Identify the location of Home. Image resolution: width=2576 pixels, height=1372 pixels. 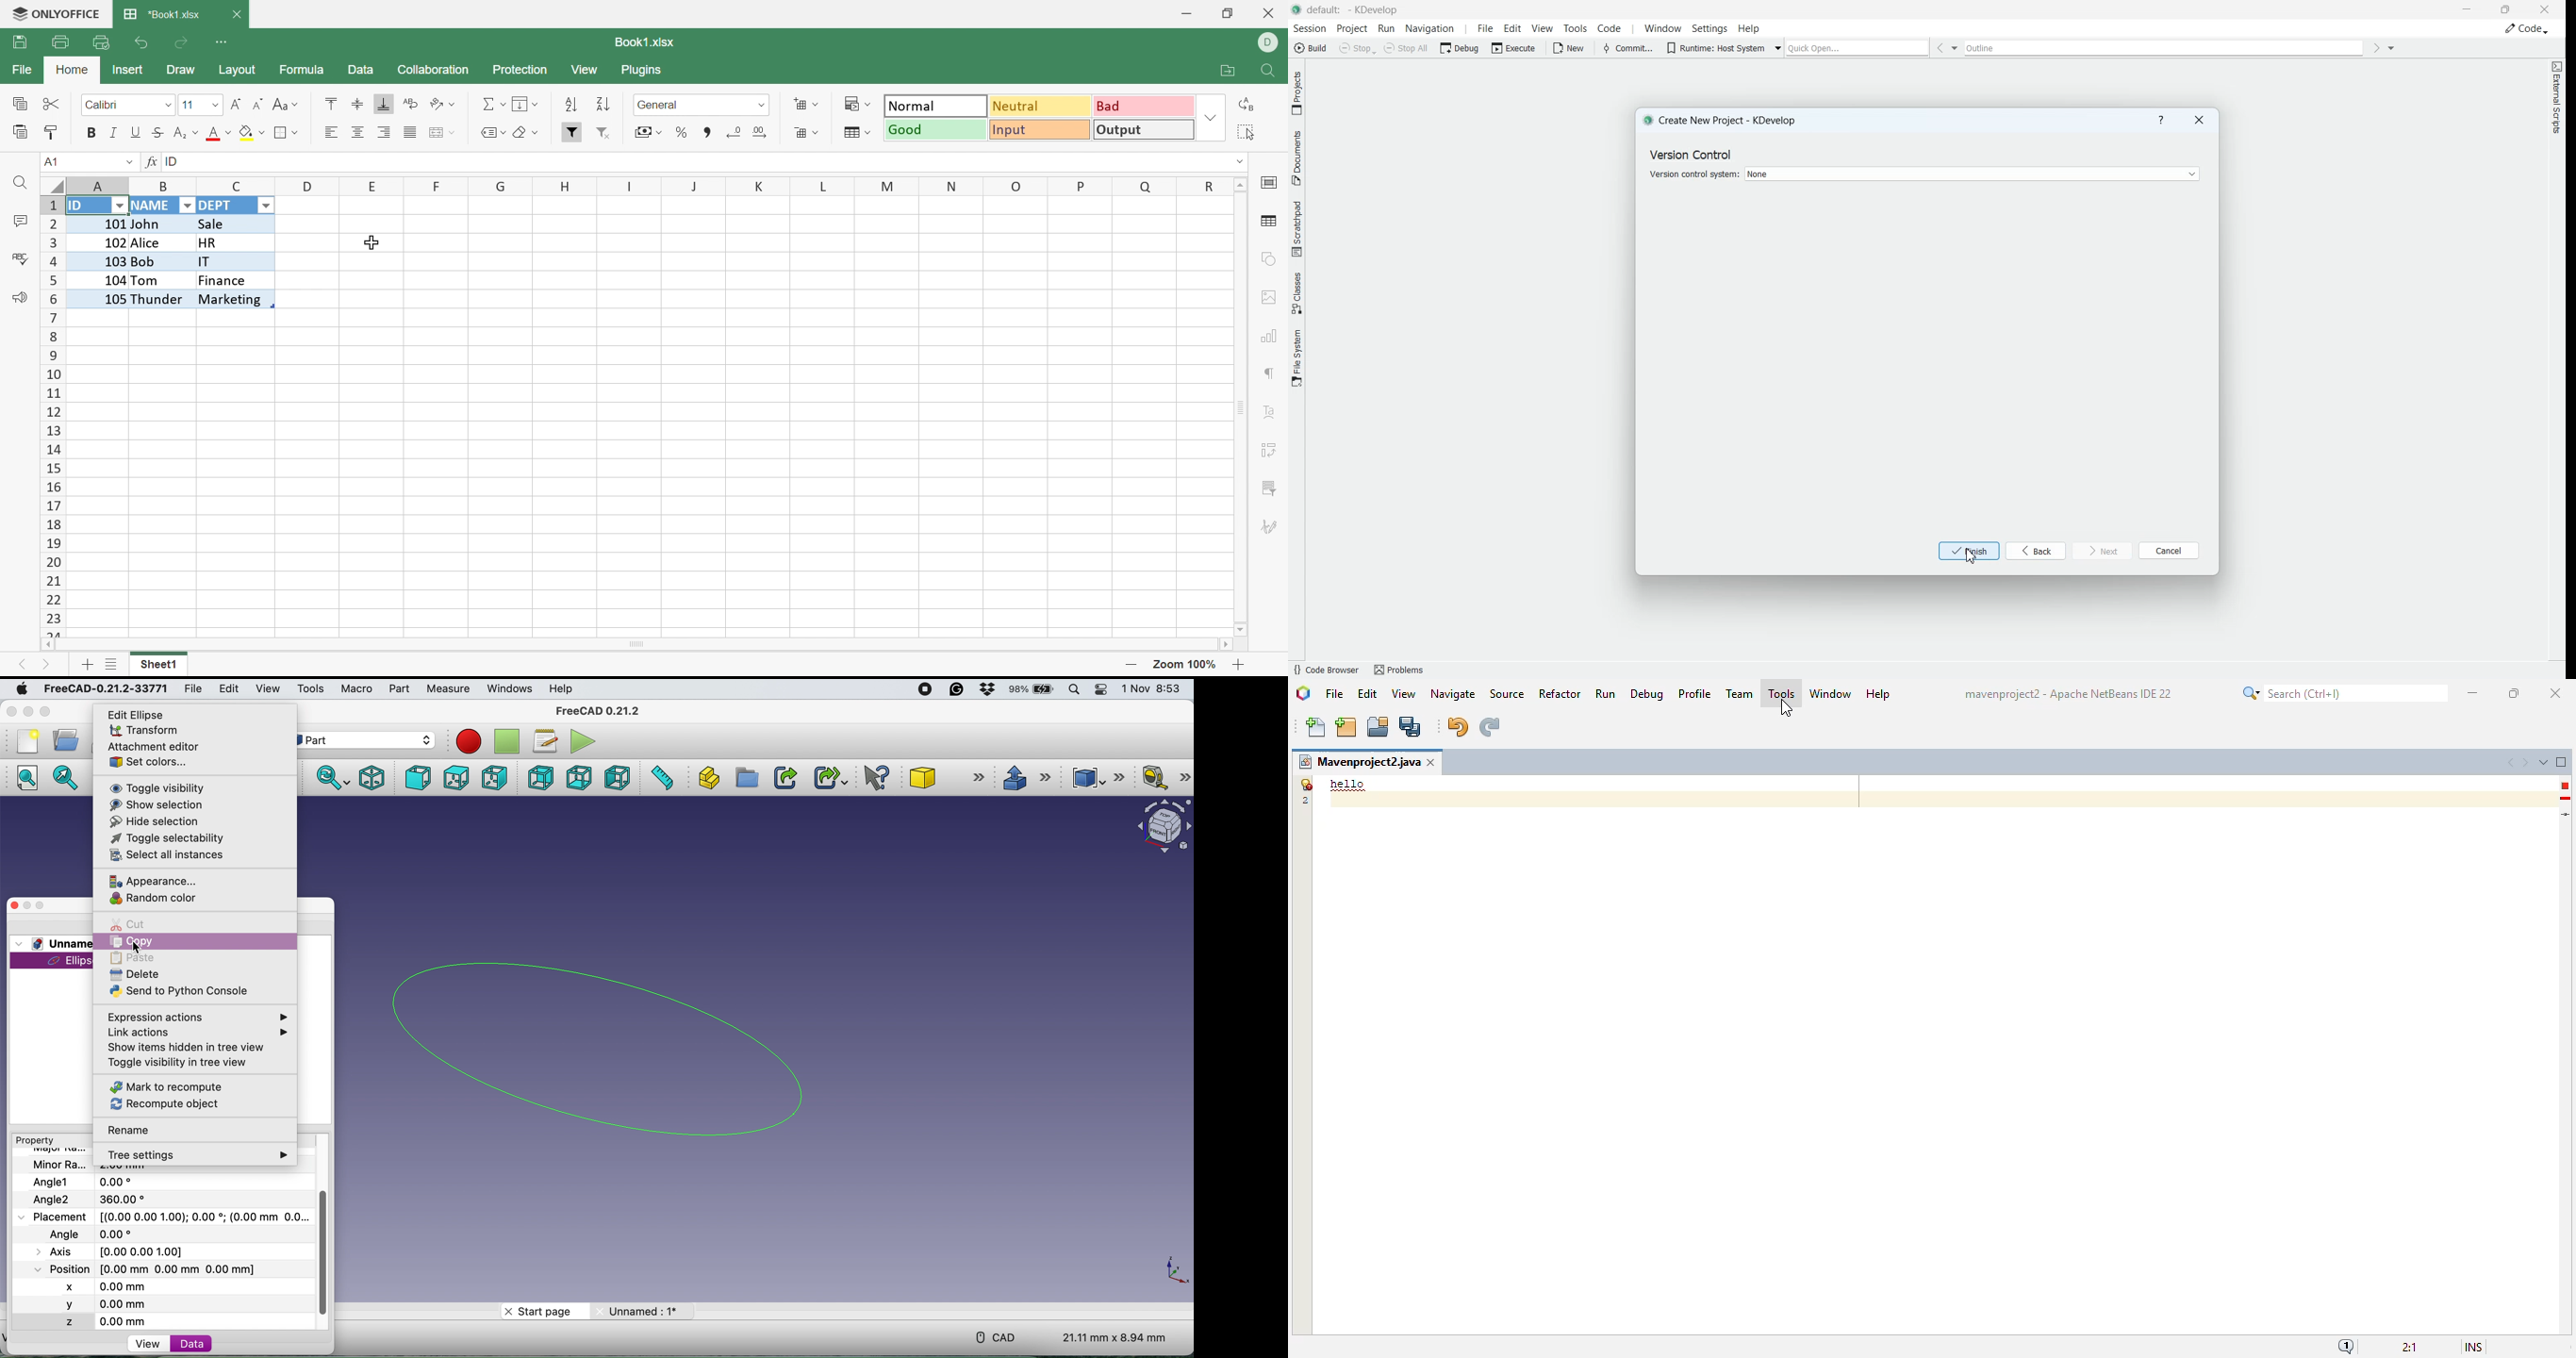
(70, 71).